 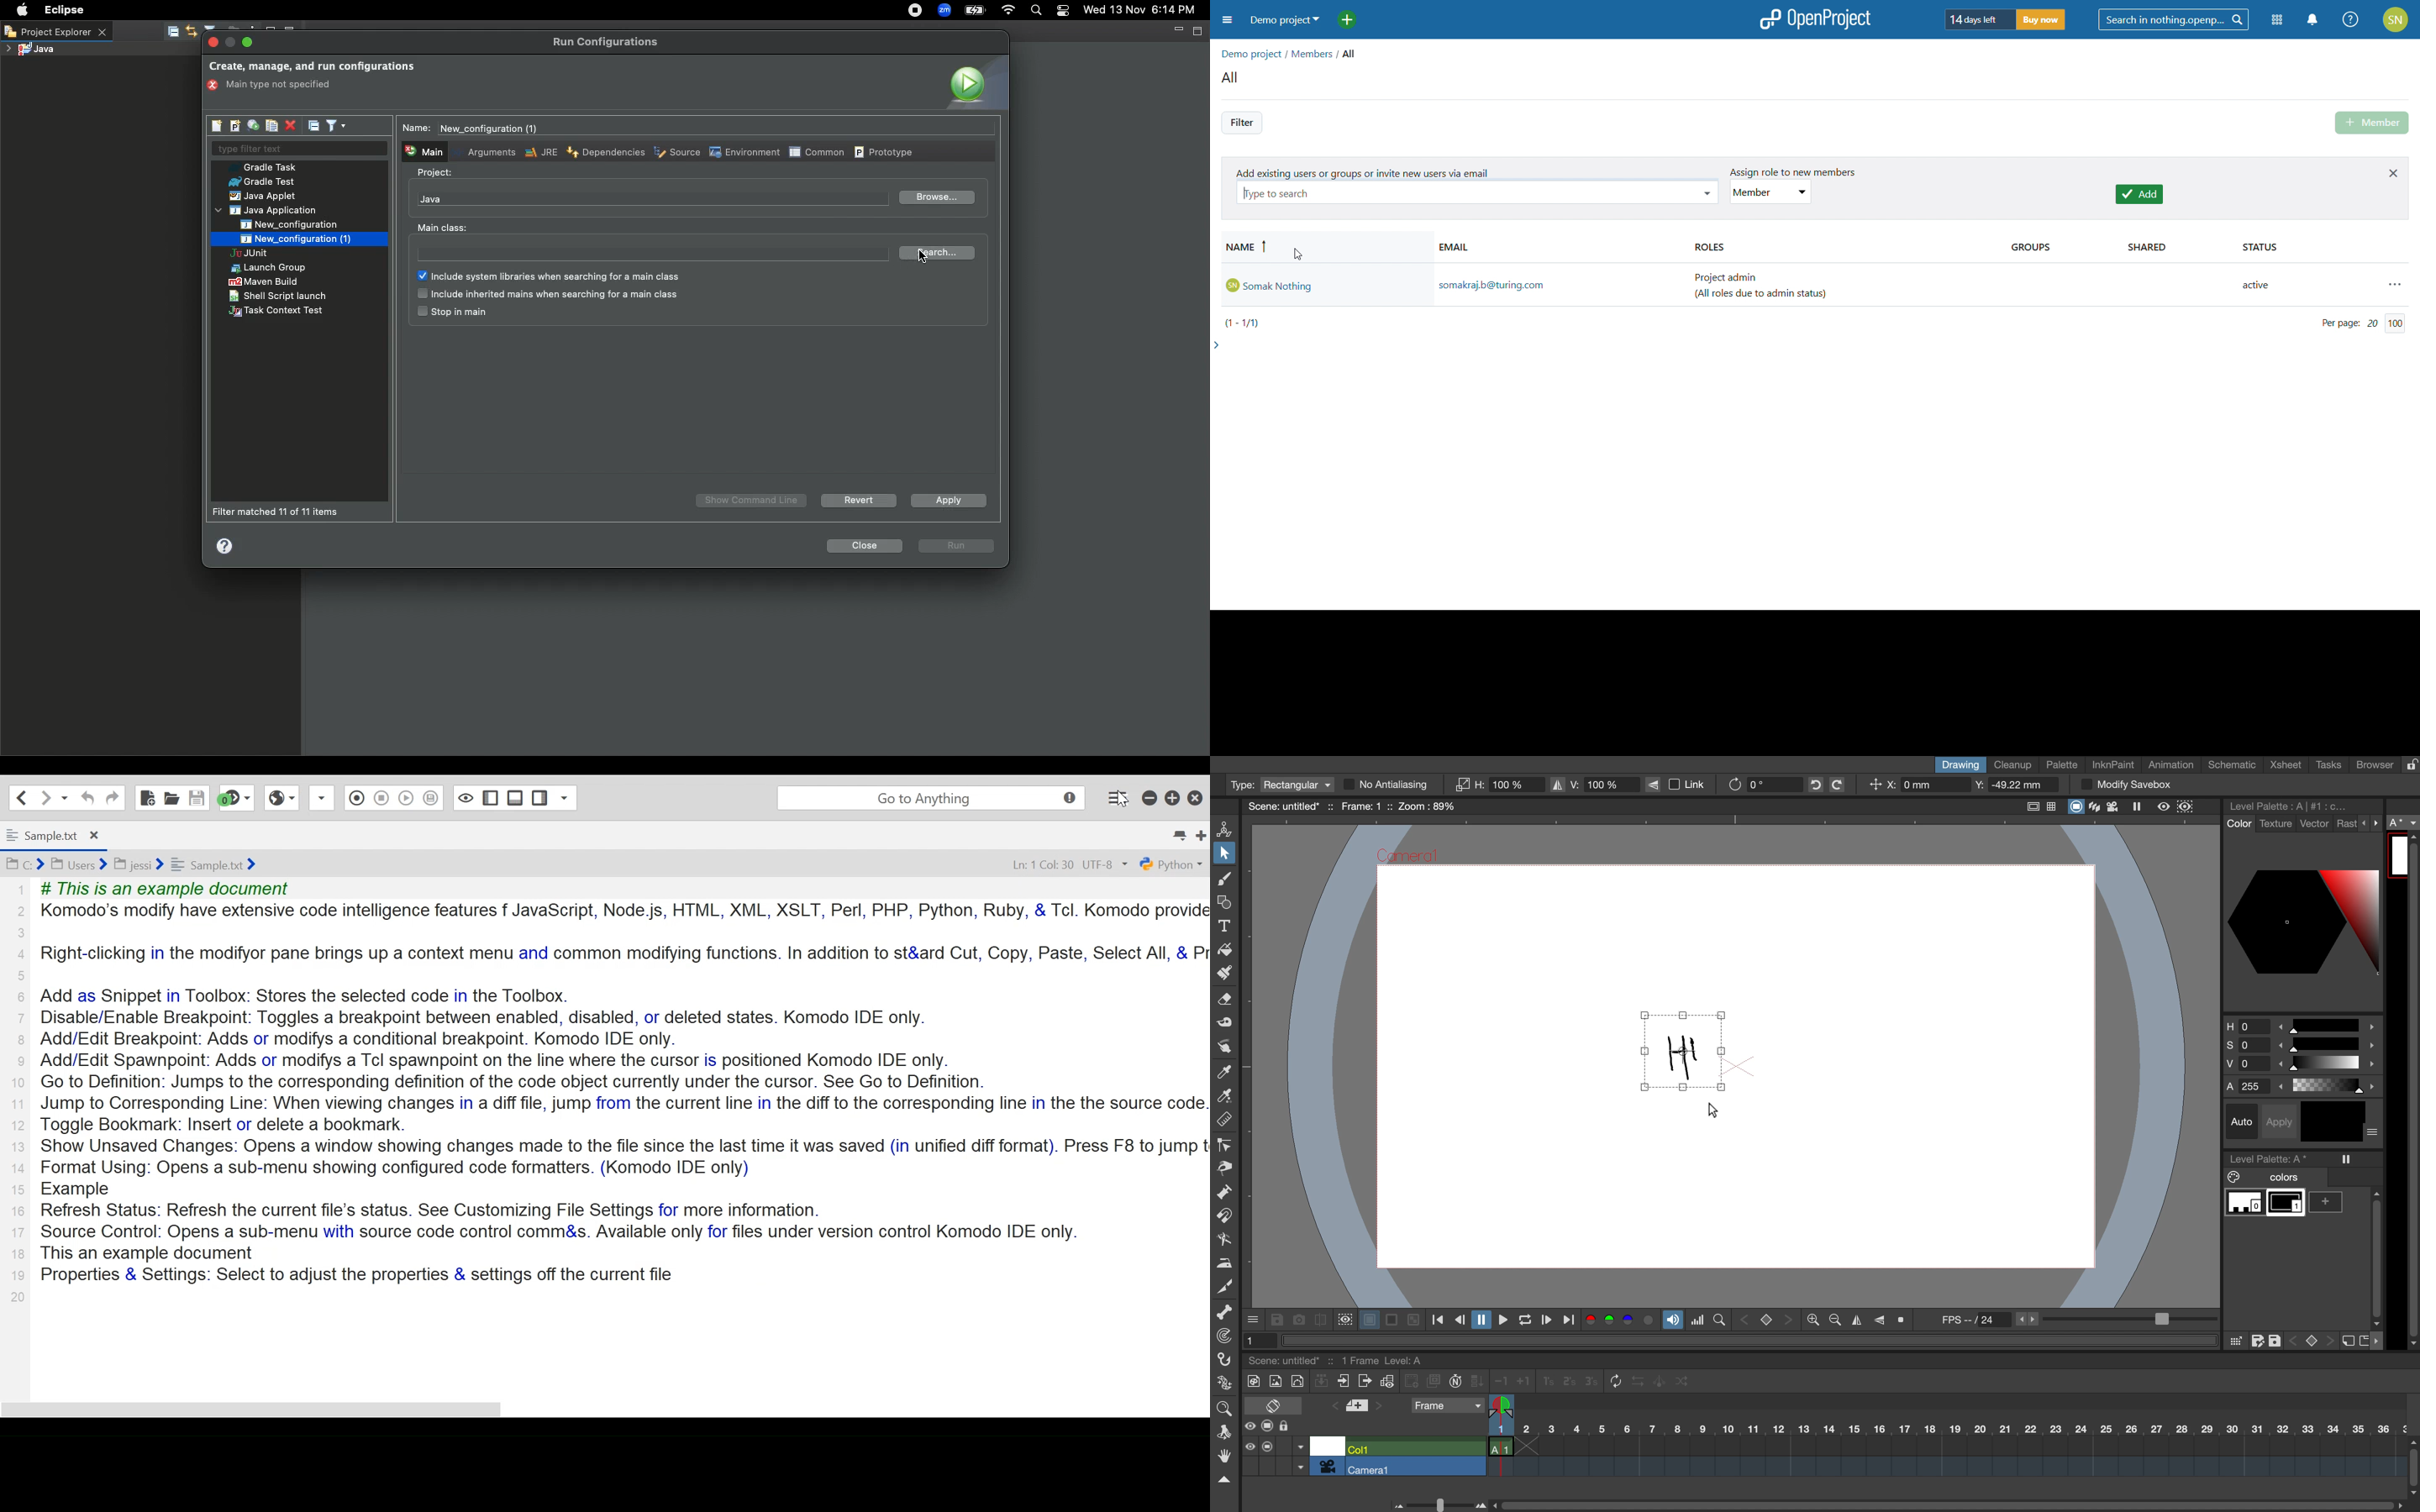 What do you see at coordinates (1223, 1480) in the screenshot?
I see `collapse` at bounding box center [1223, 1480].